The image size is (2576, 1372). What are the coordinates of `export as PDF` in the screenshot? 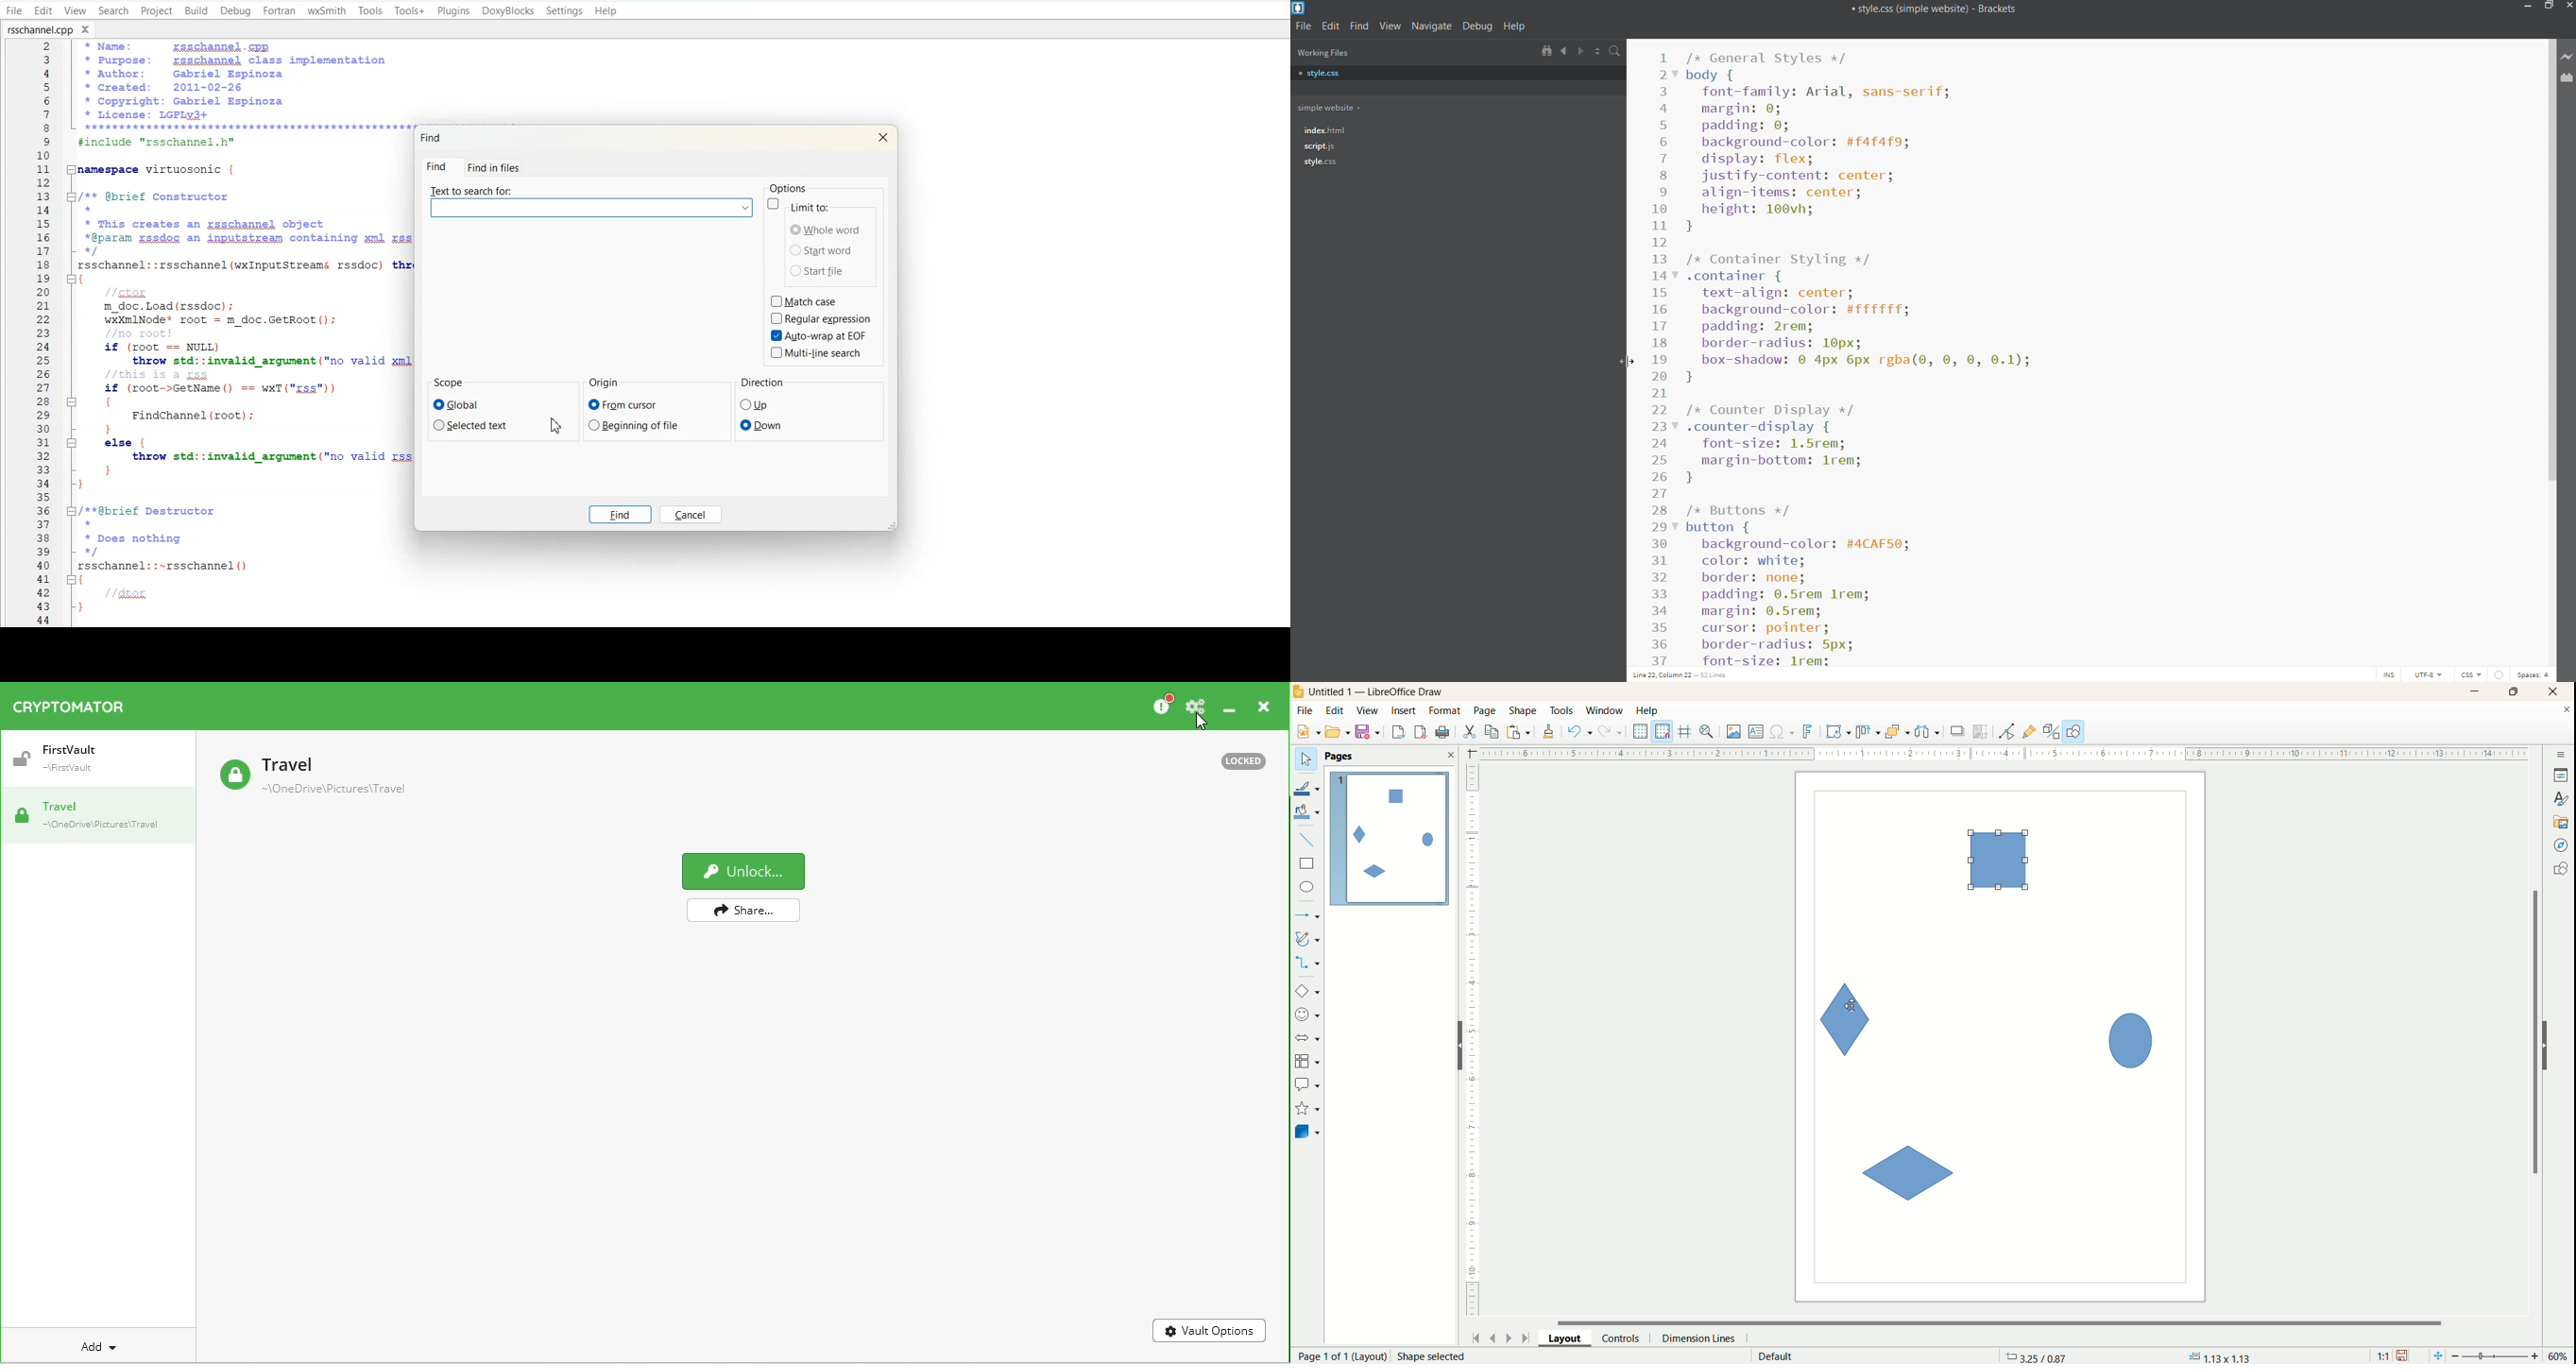 It's located at (1444, 733).